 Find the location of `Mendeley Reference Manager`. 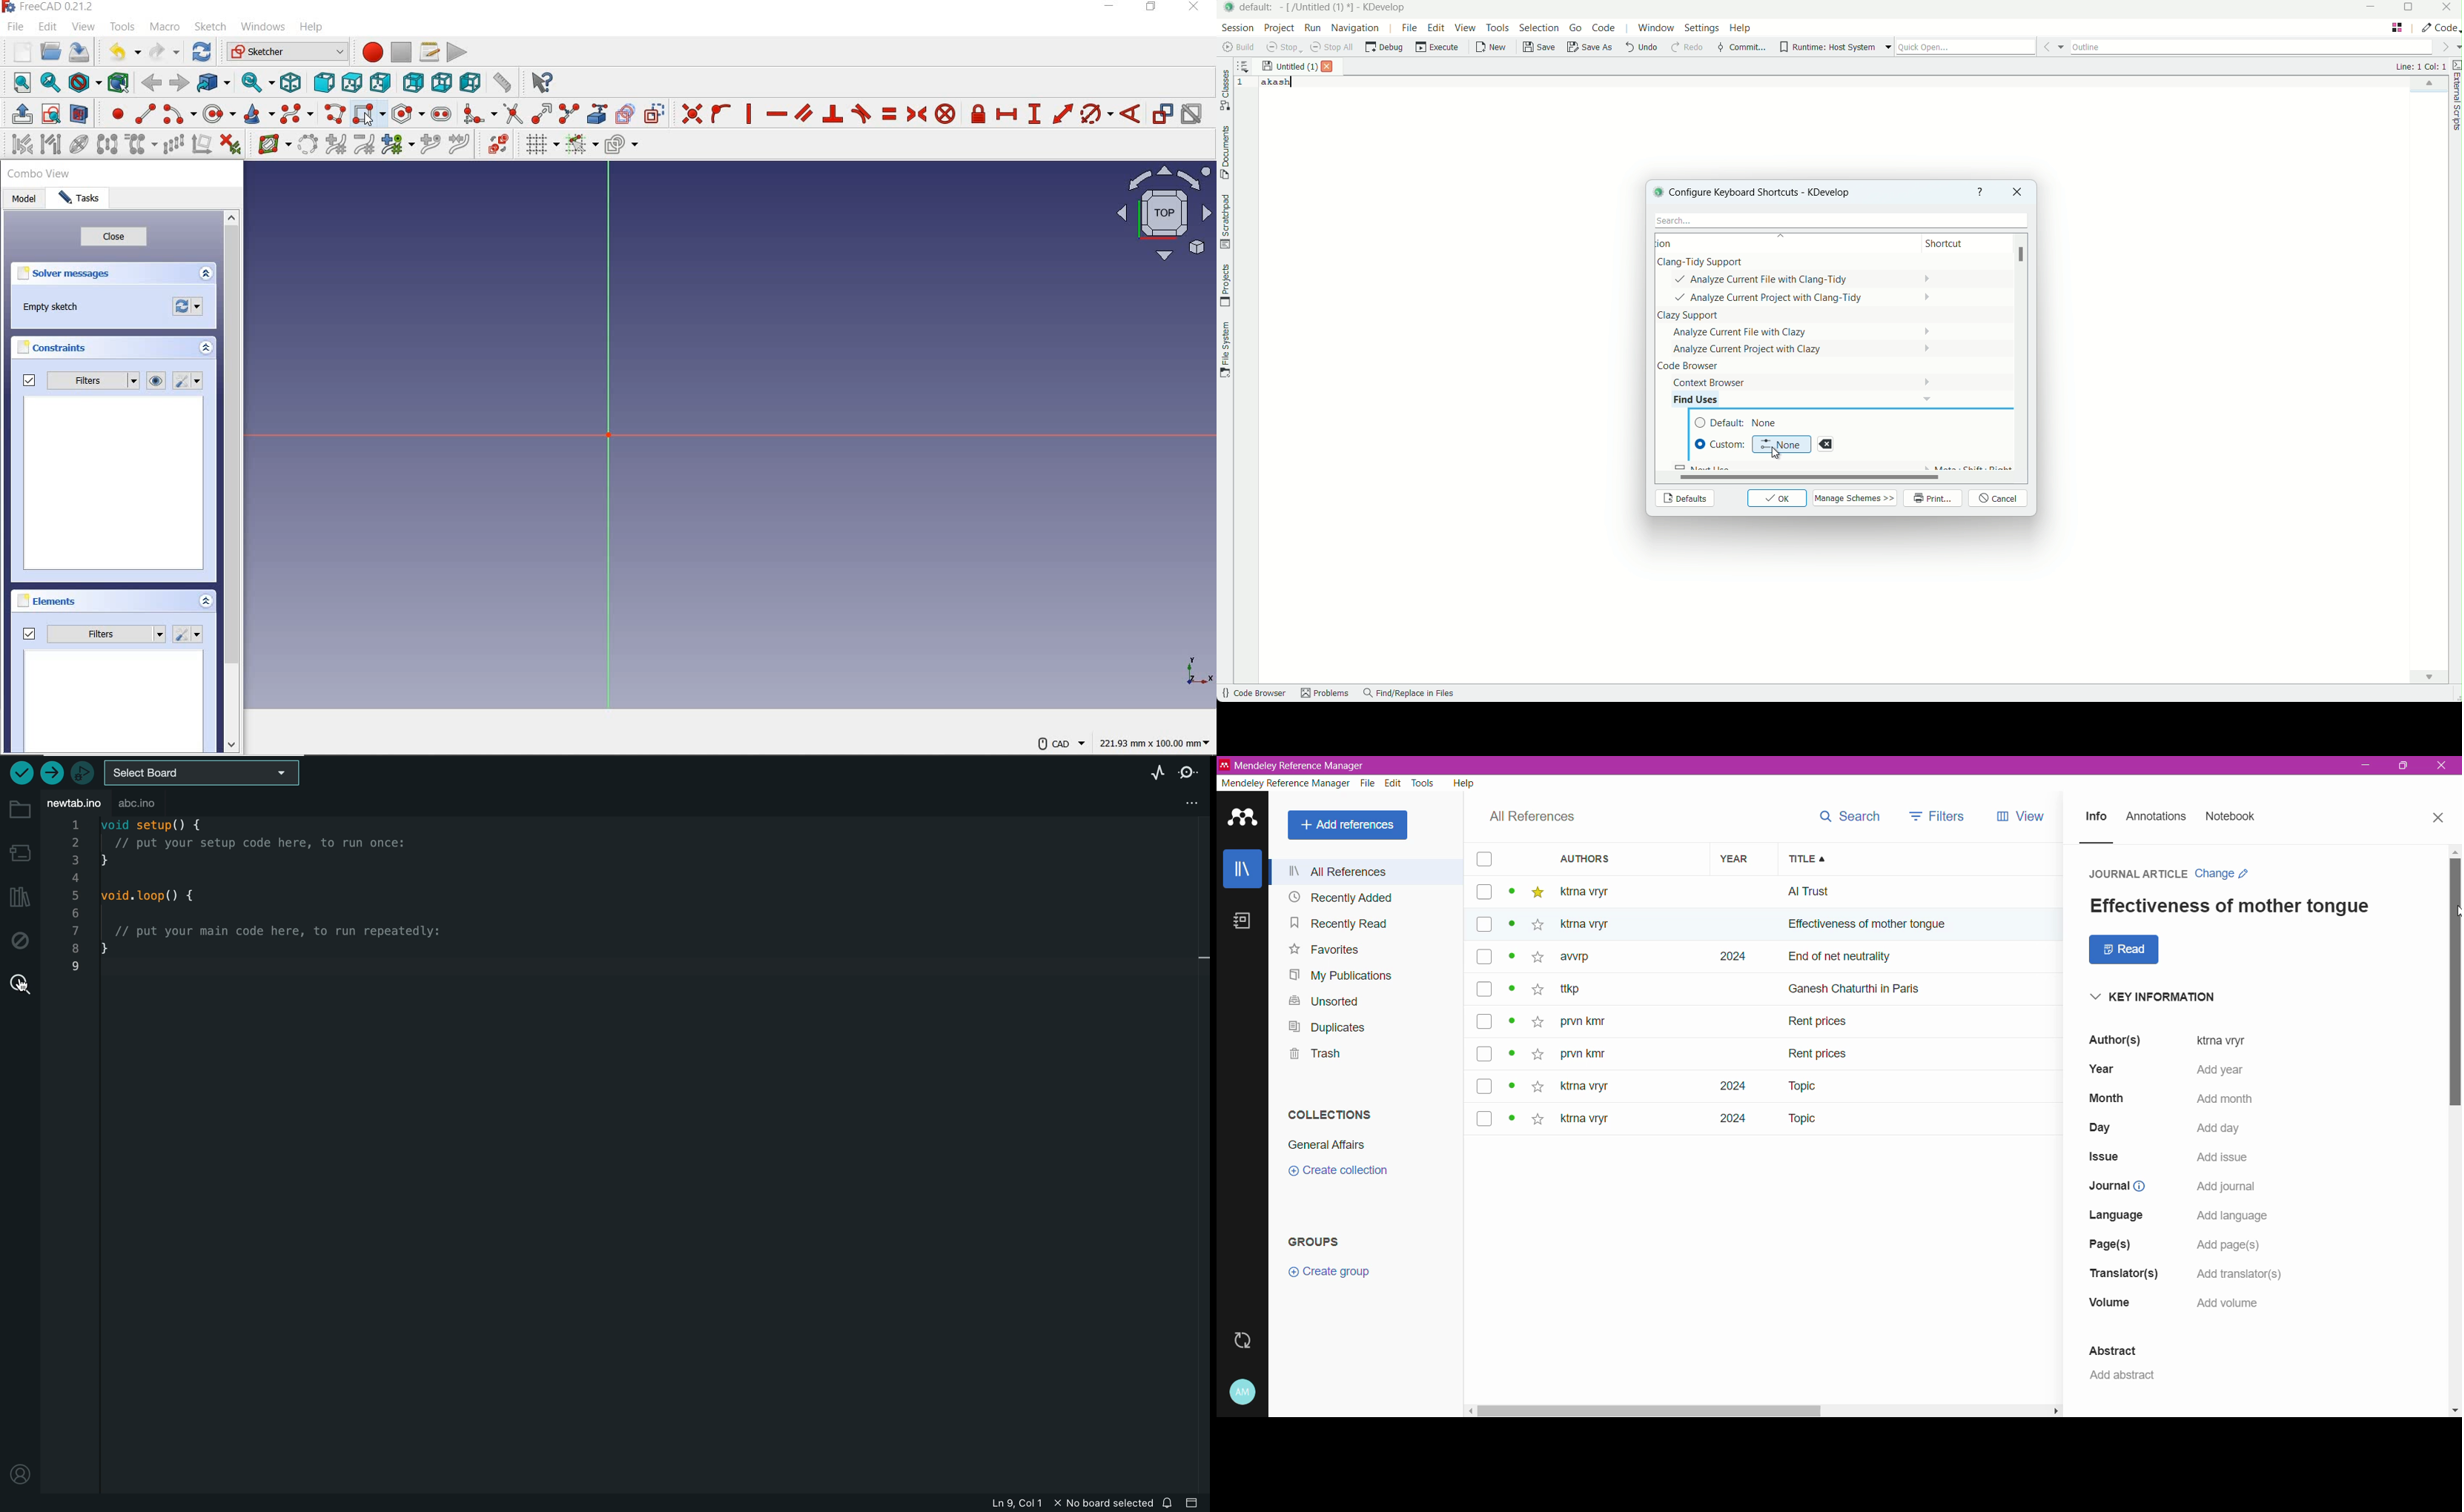

Mendeley Reference Manager is located at coordinates (1285, 783).